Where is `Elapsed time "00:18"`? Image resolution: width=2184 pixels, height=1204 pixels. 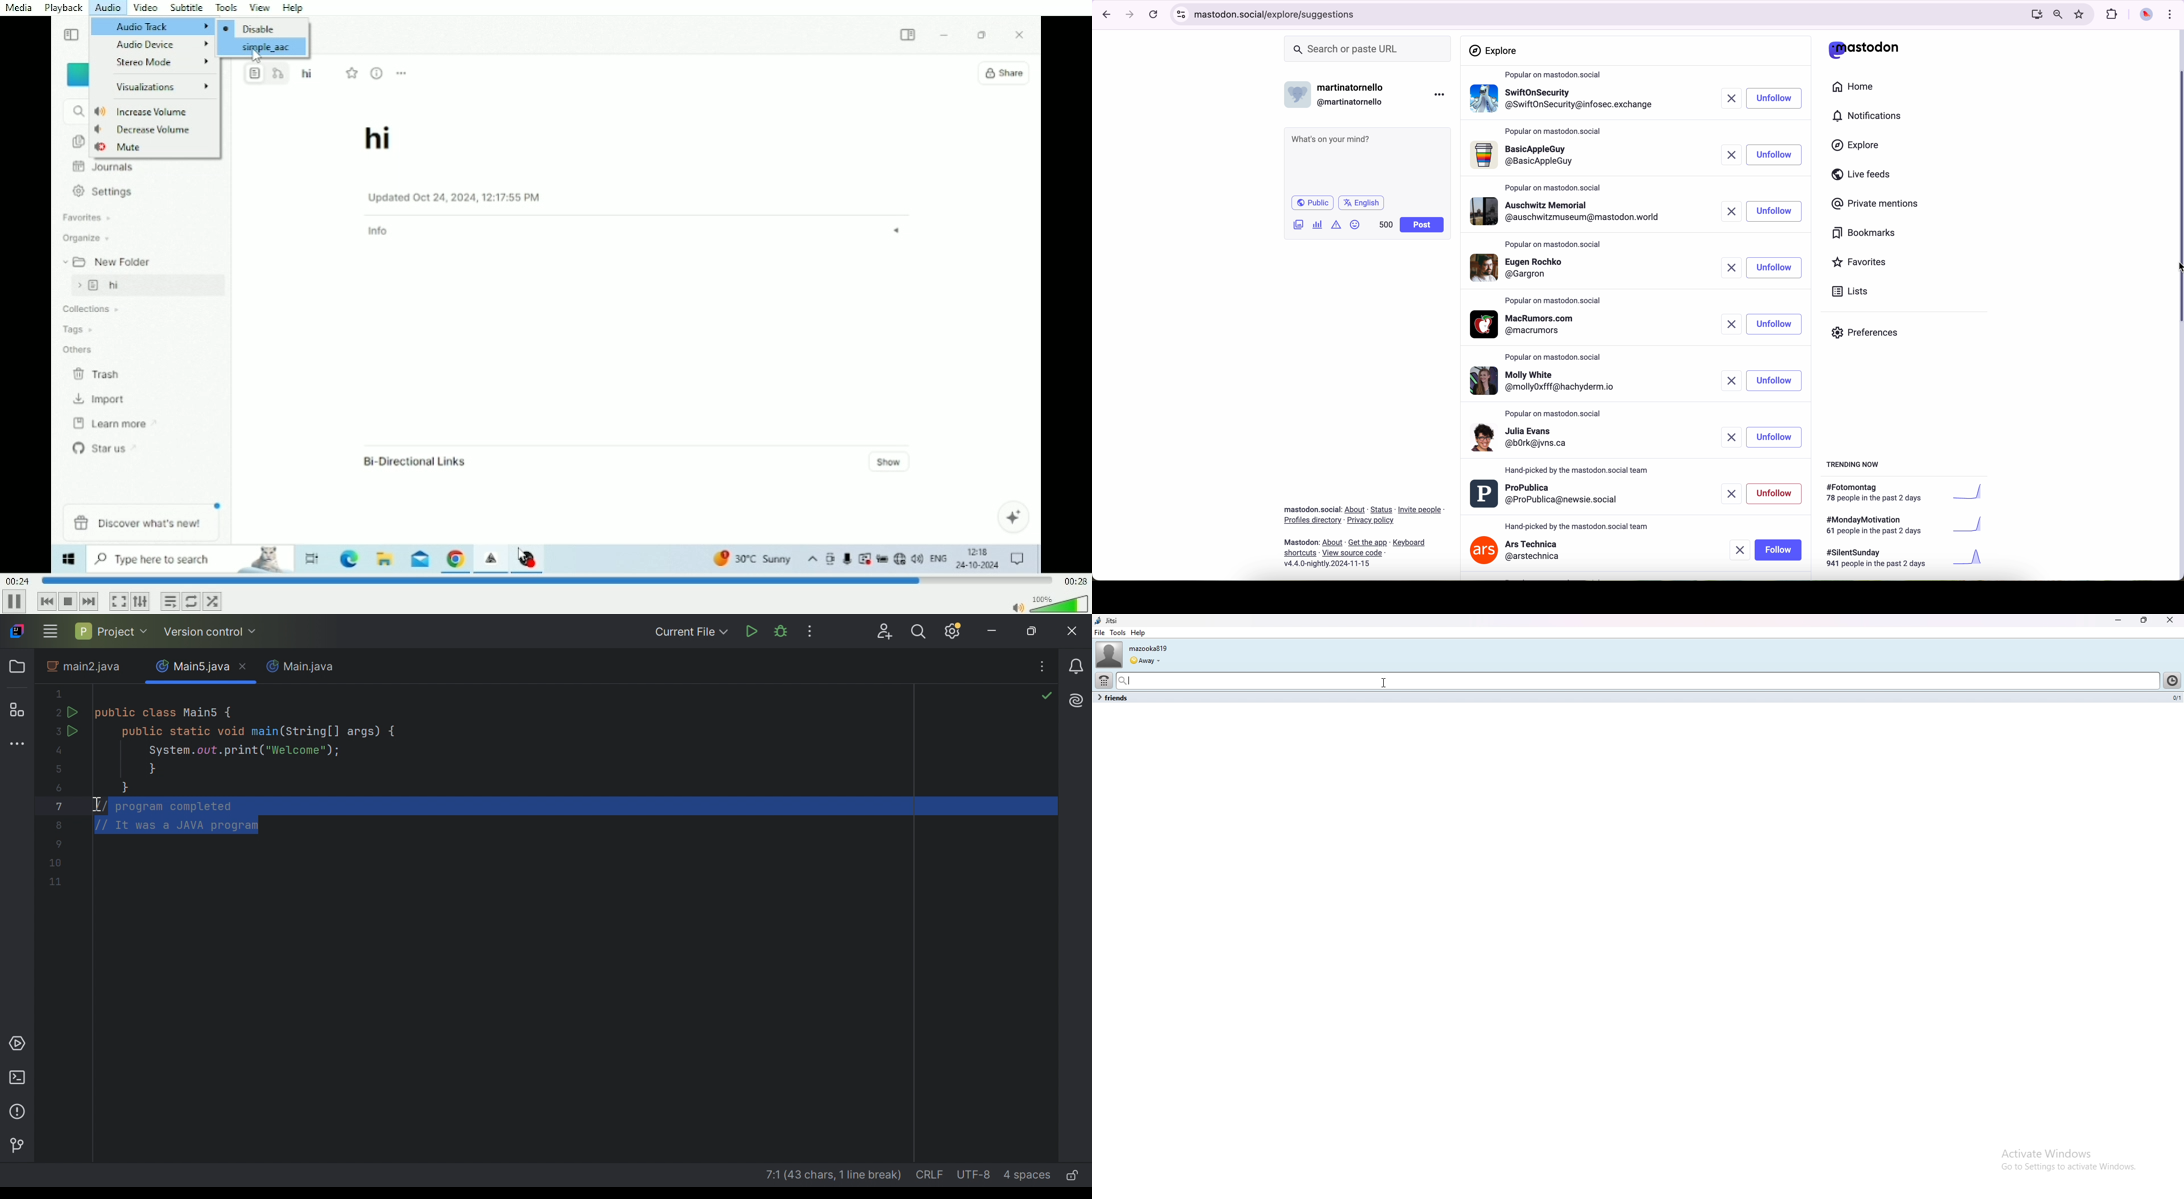 Elapsed time "00:18" is located at coordinates (19, 580).